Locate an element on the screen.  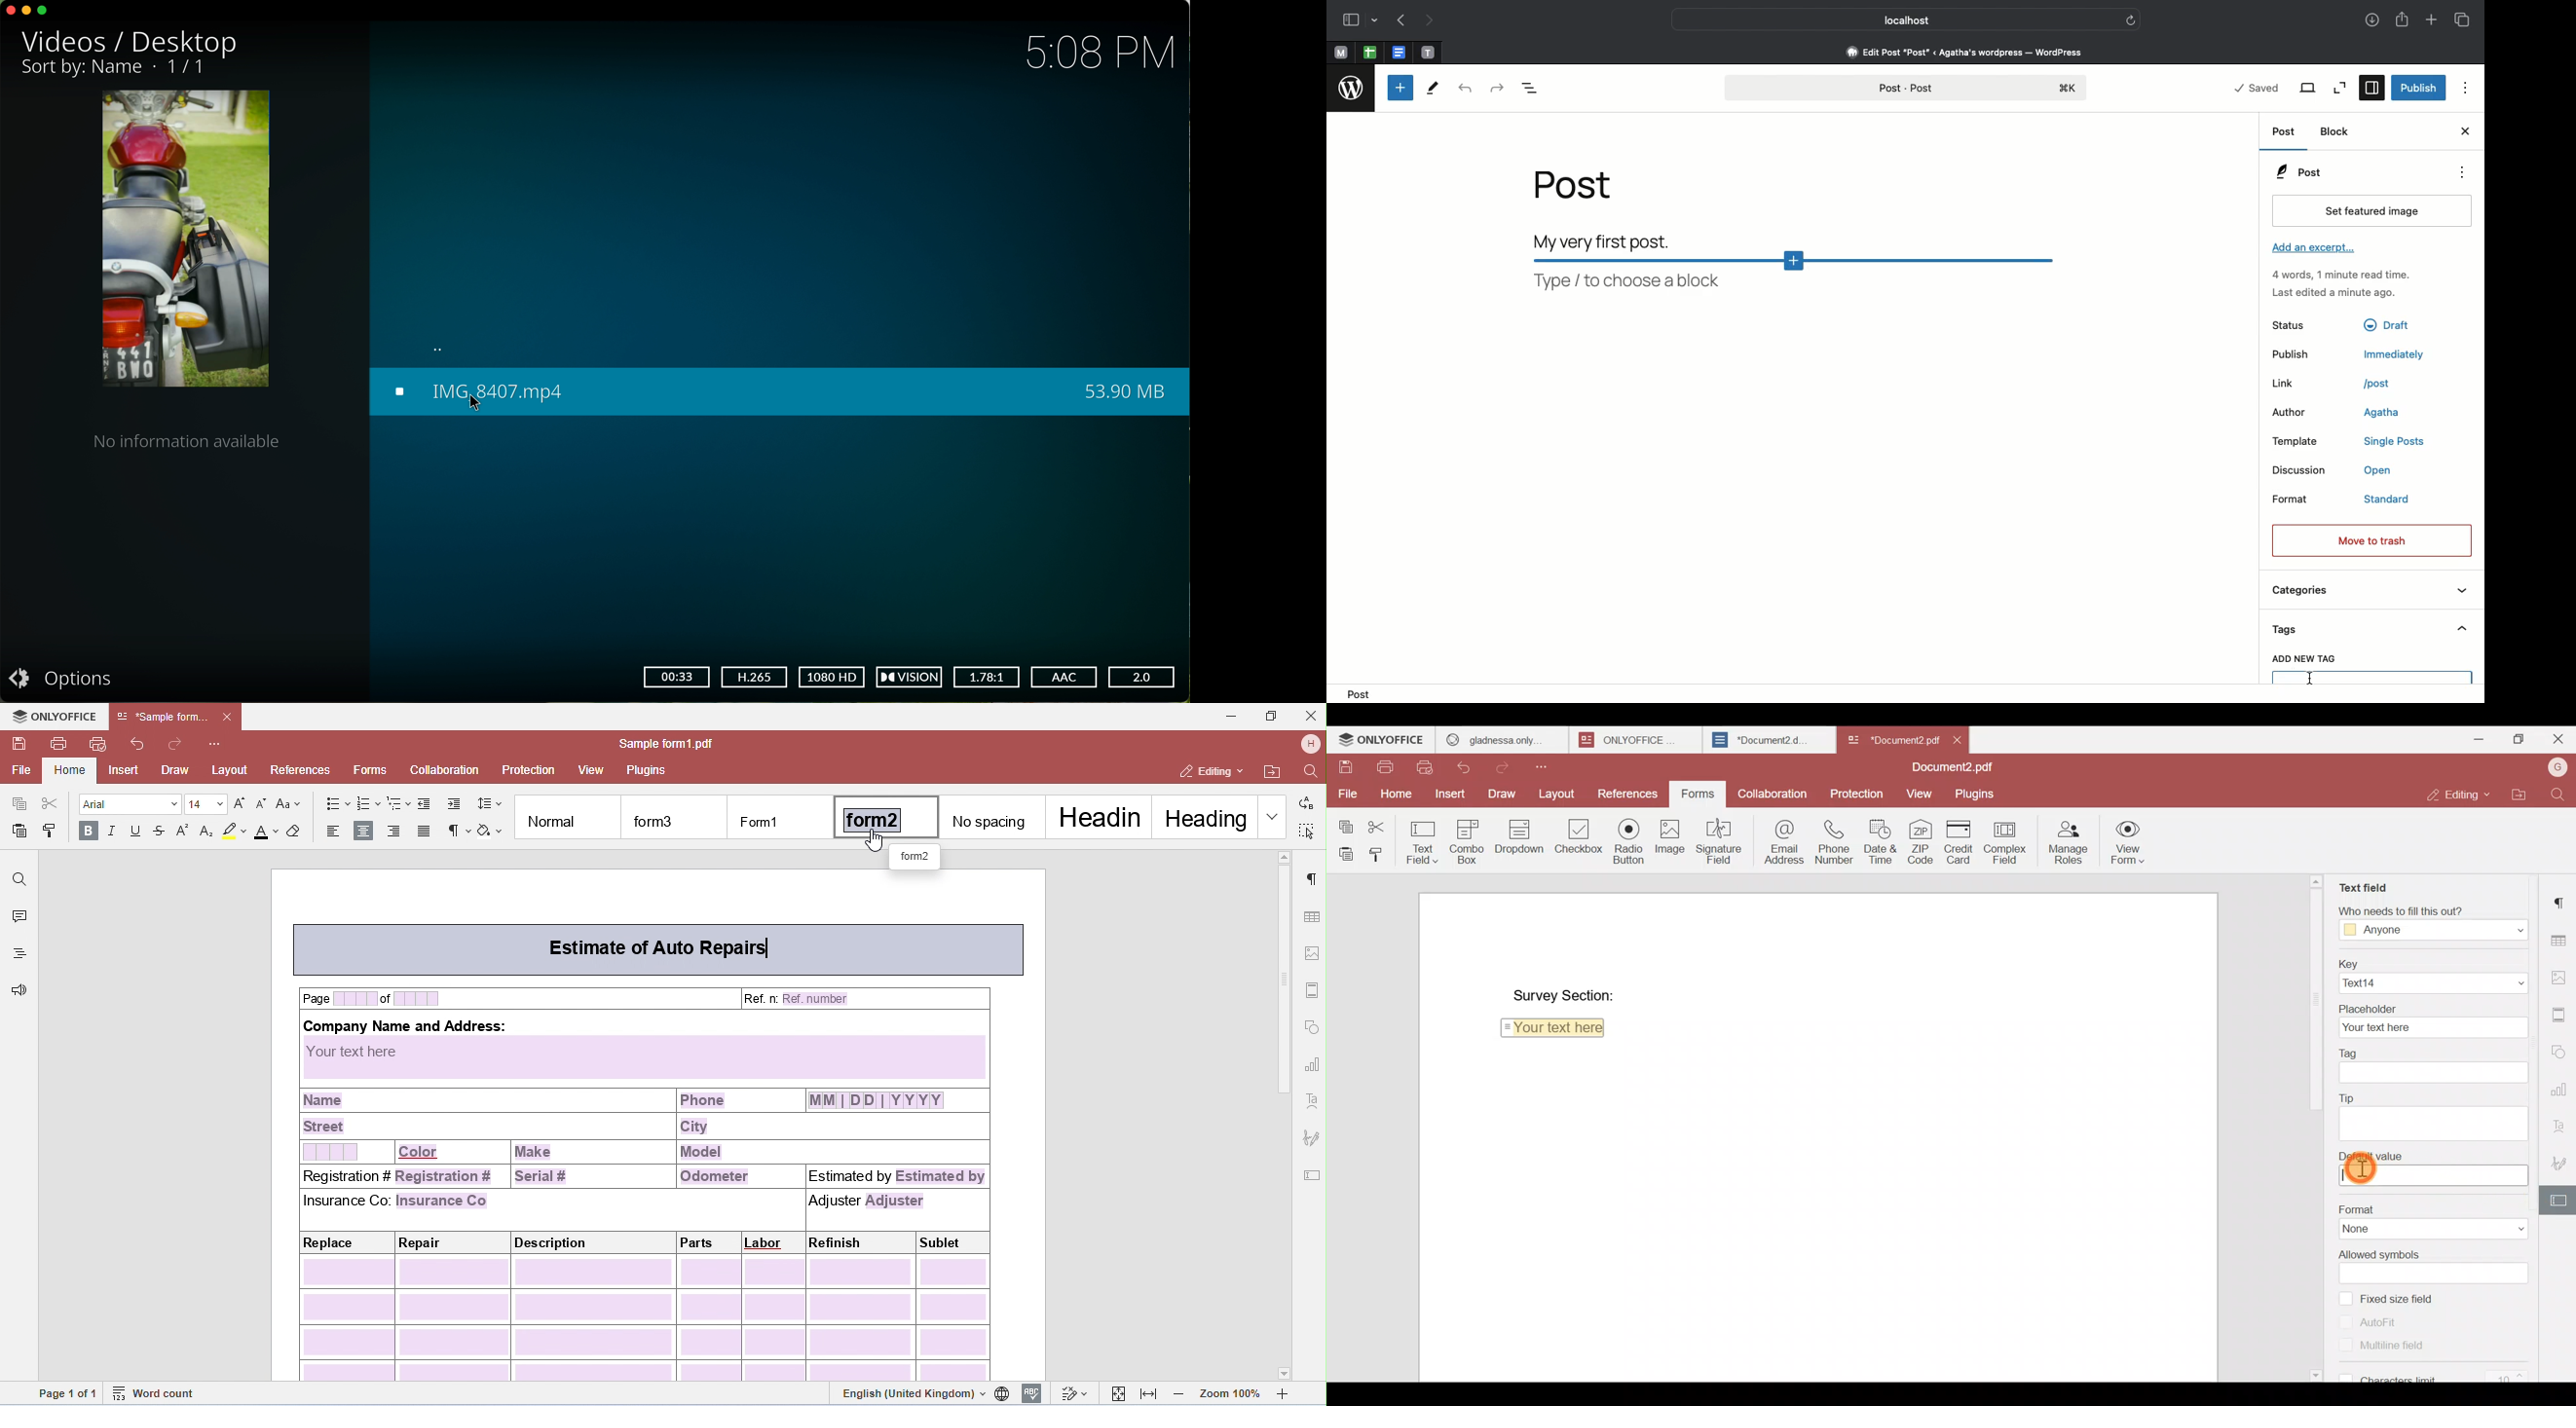
vision is located at coordinates (913, 677).